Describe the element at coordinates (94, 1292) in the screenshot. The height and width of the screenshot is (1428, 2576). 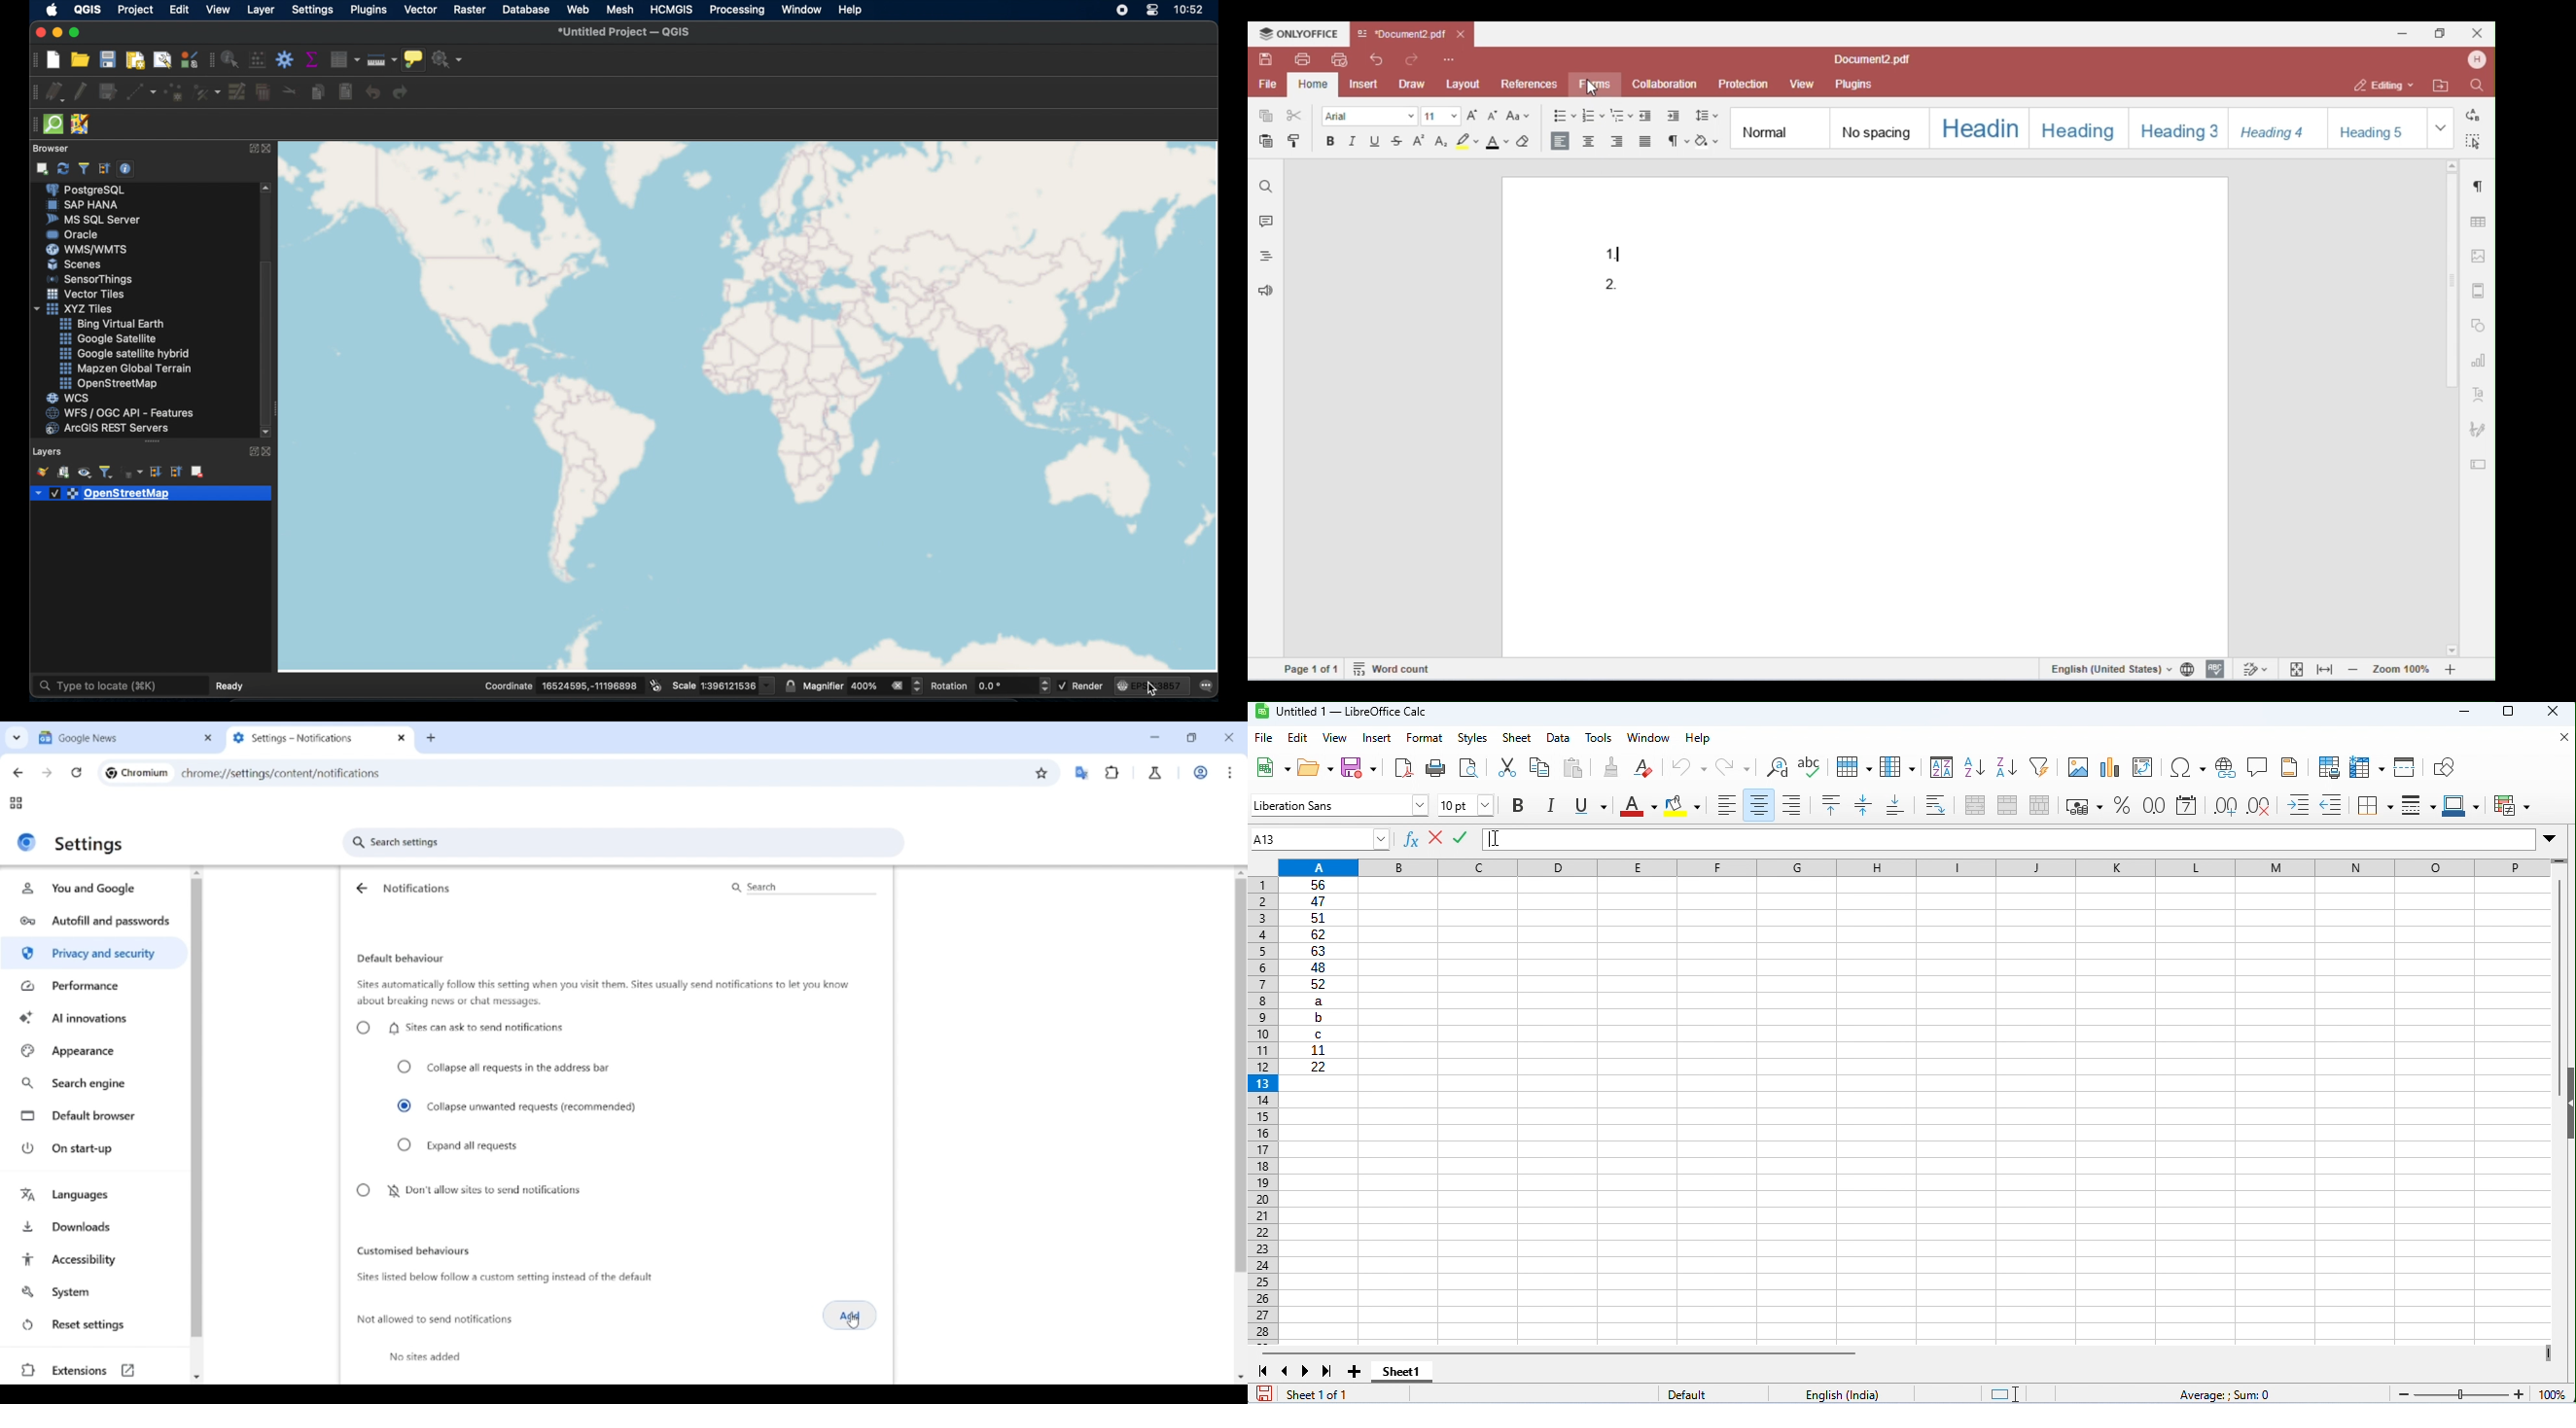
I see `System` at that location.